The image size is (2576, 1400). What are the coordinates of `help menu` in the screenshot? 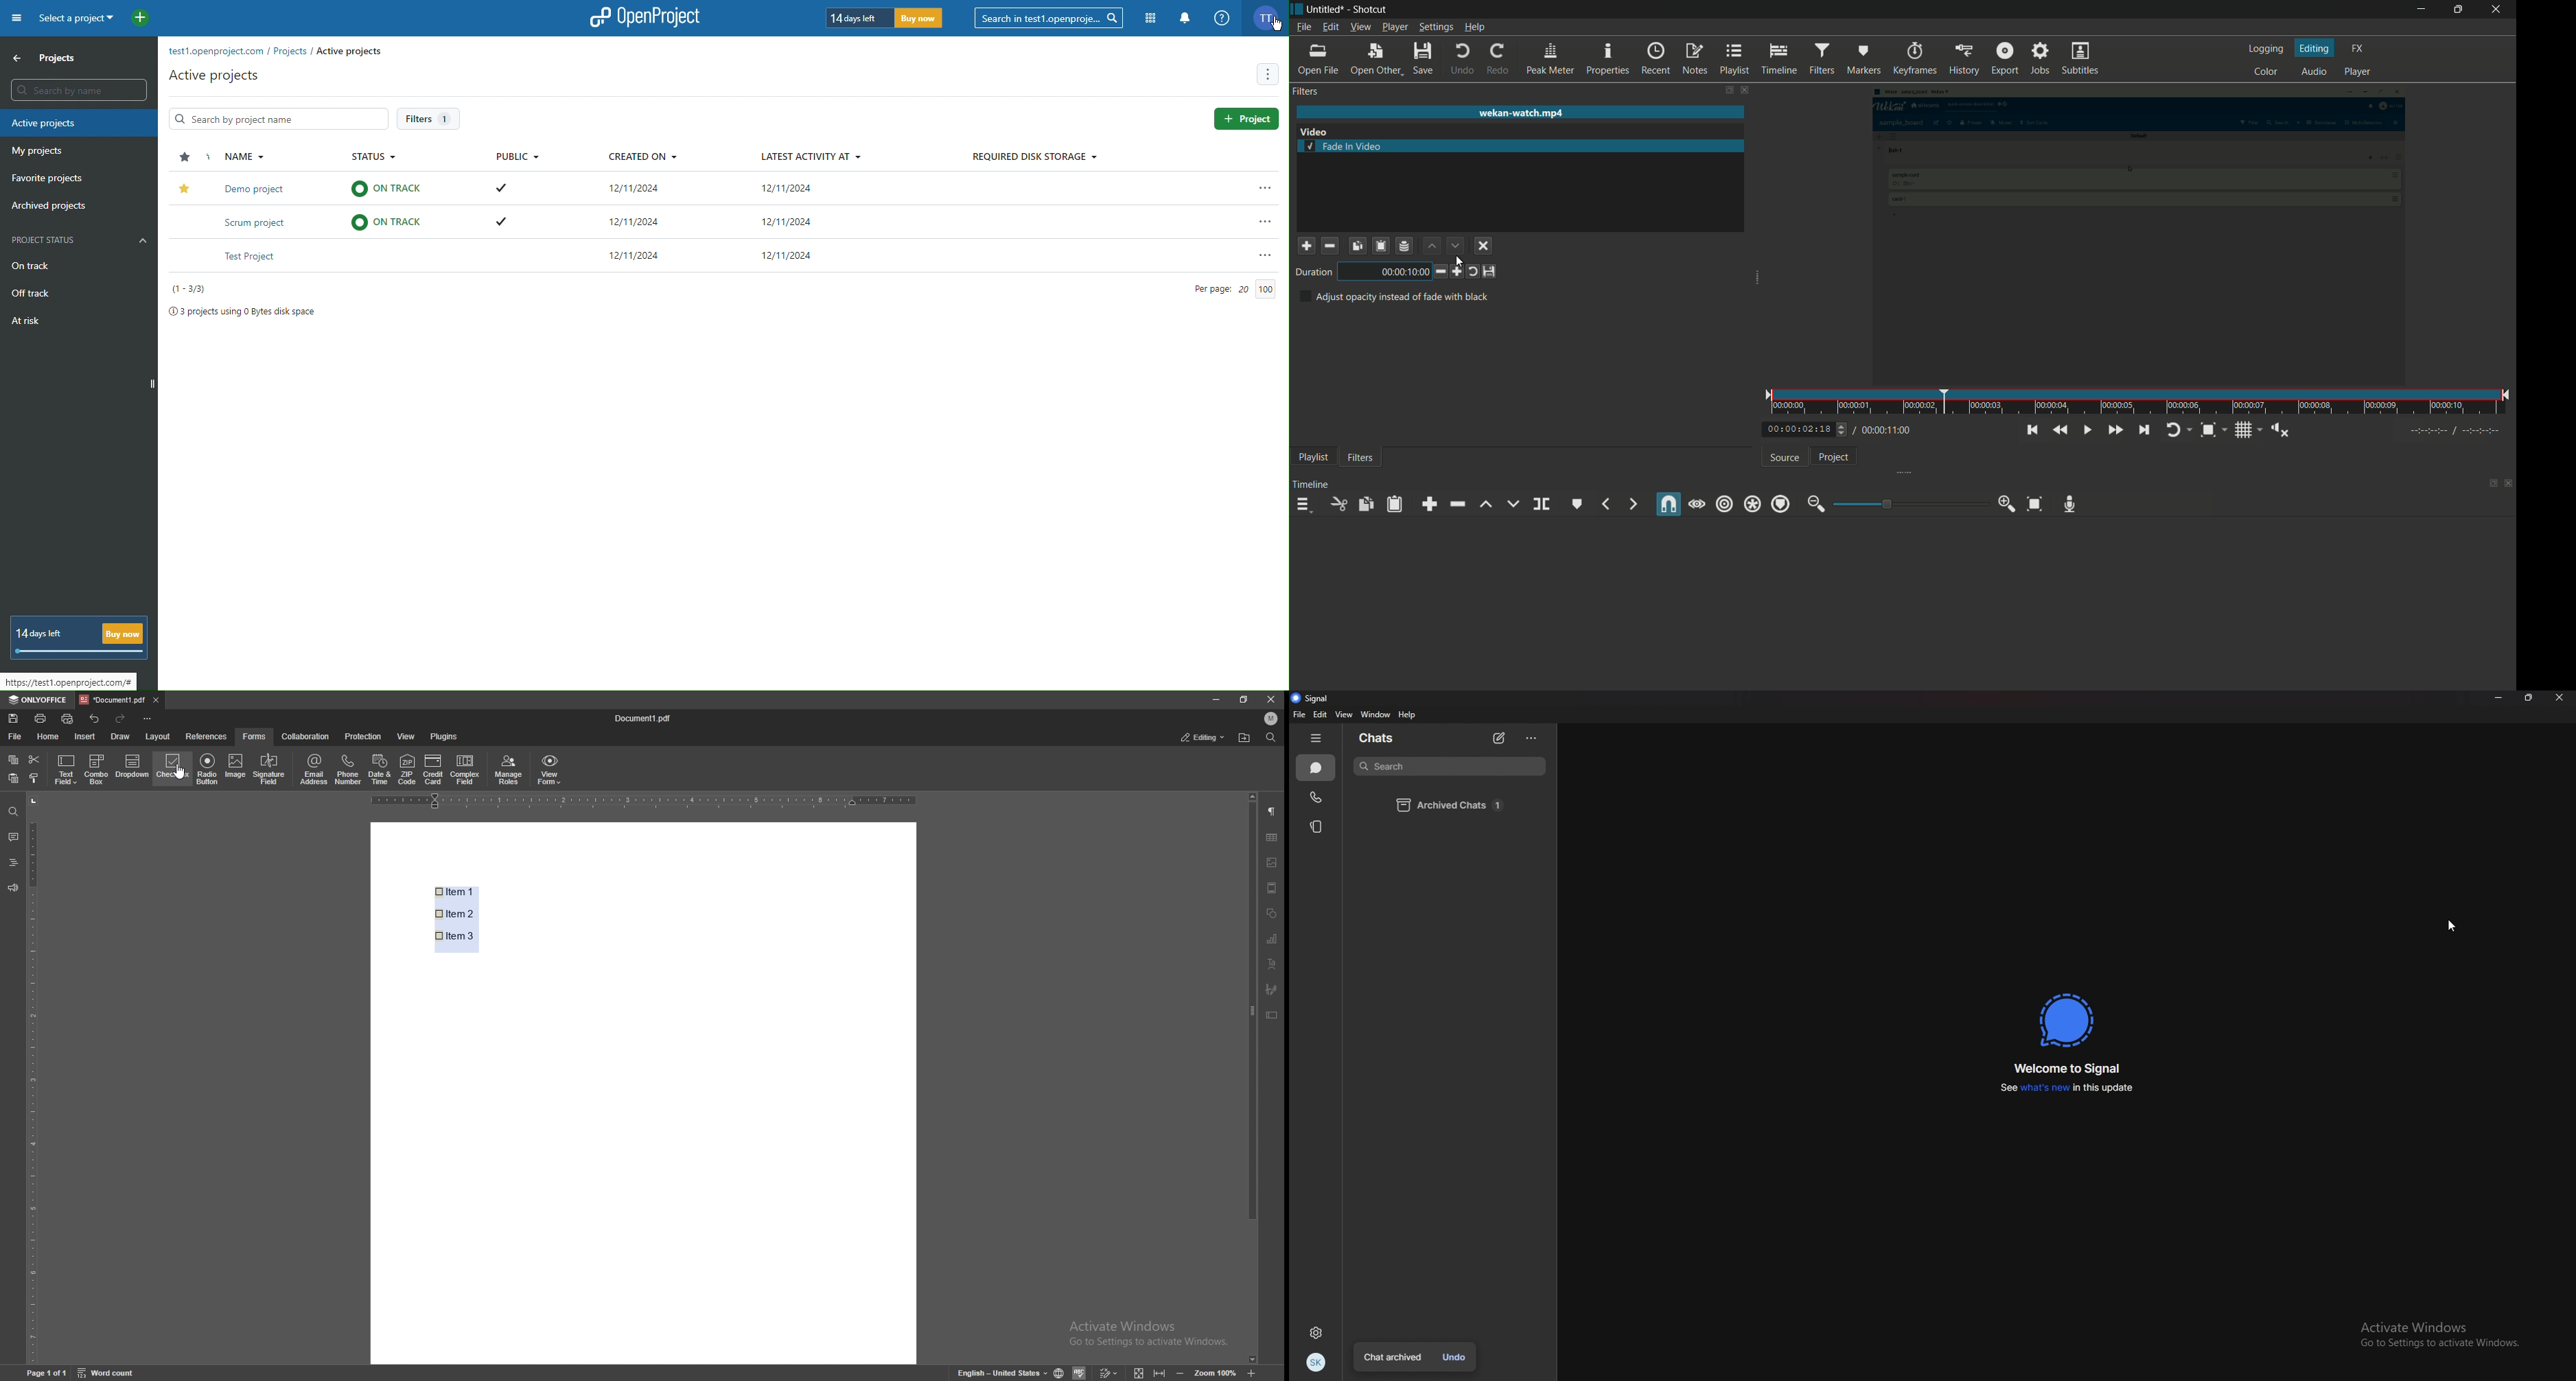 It's located at (1476, 27).